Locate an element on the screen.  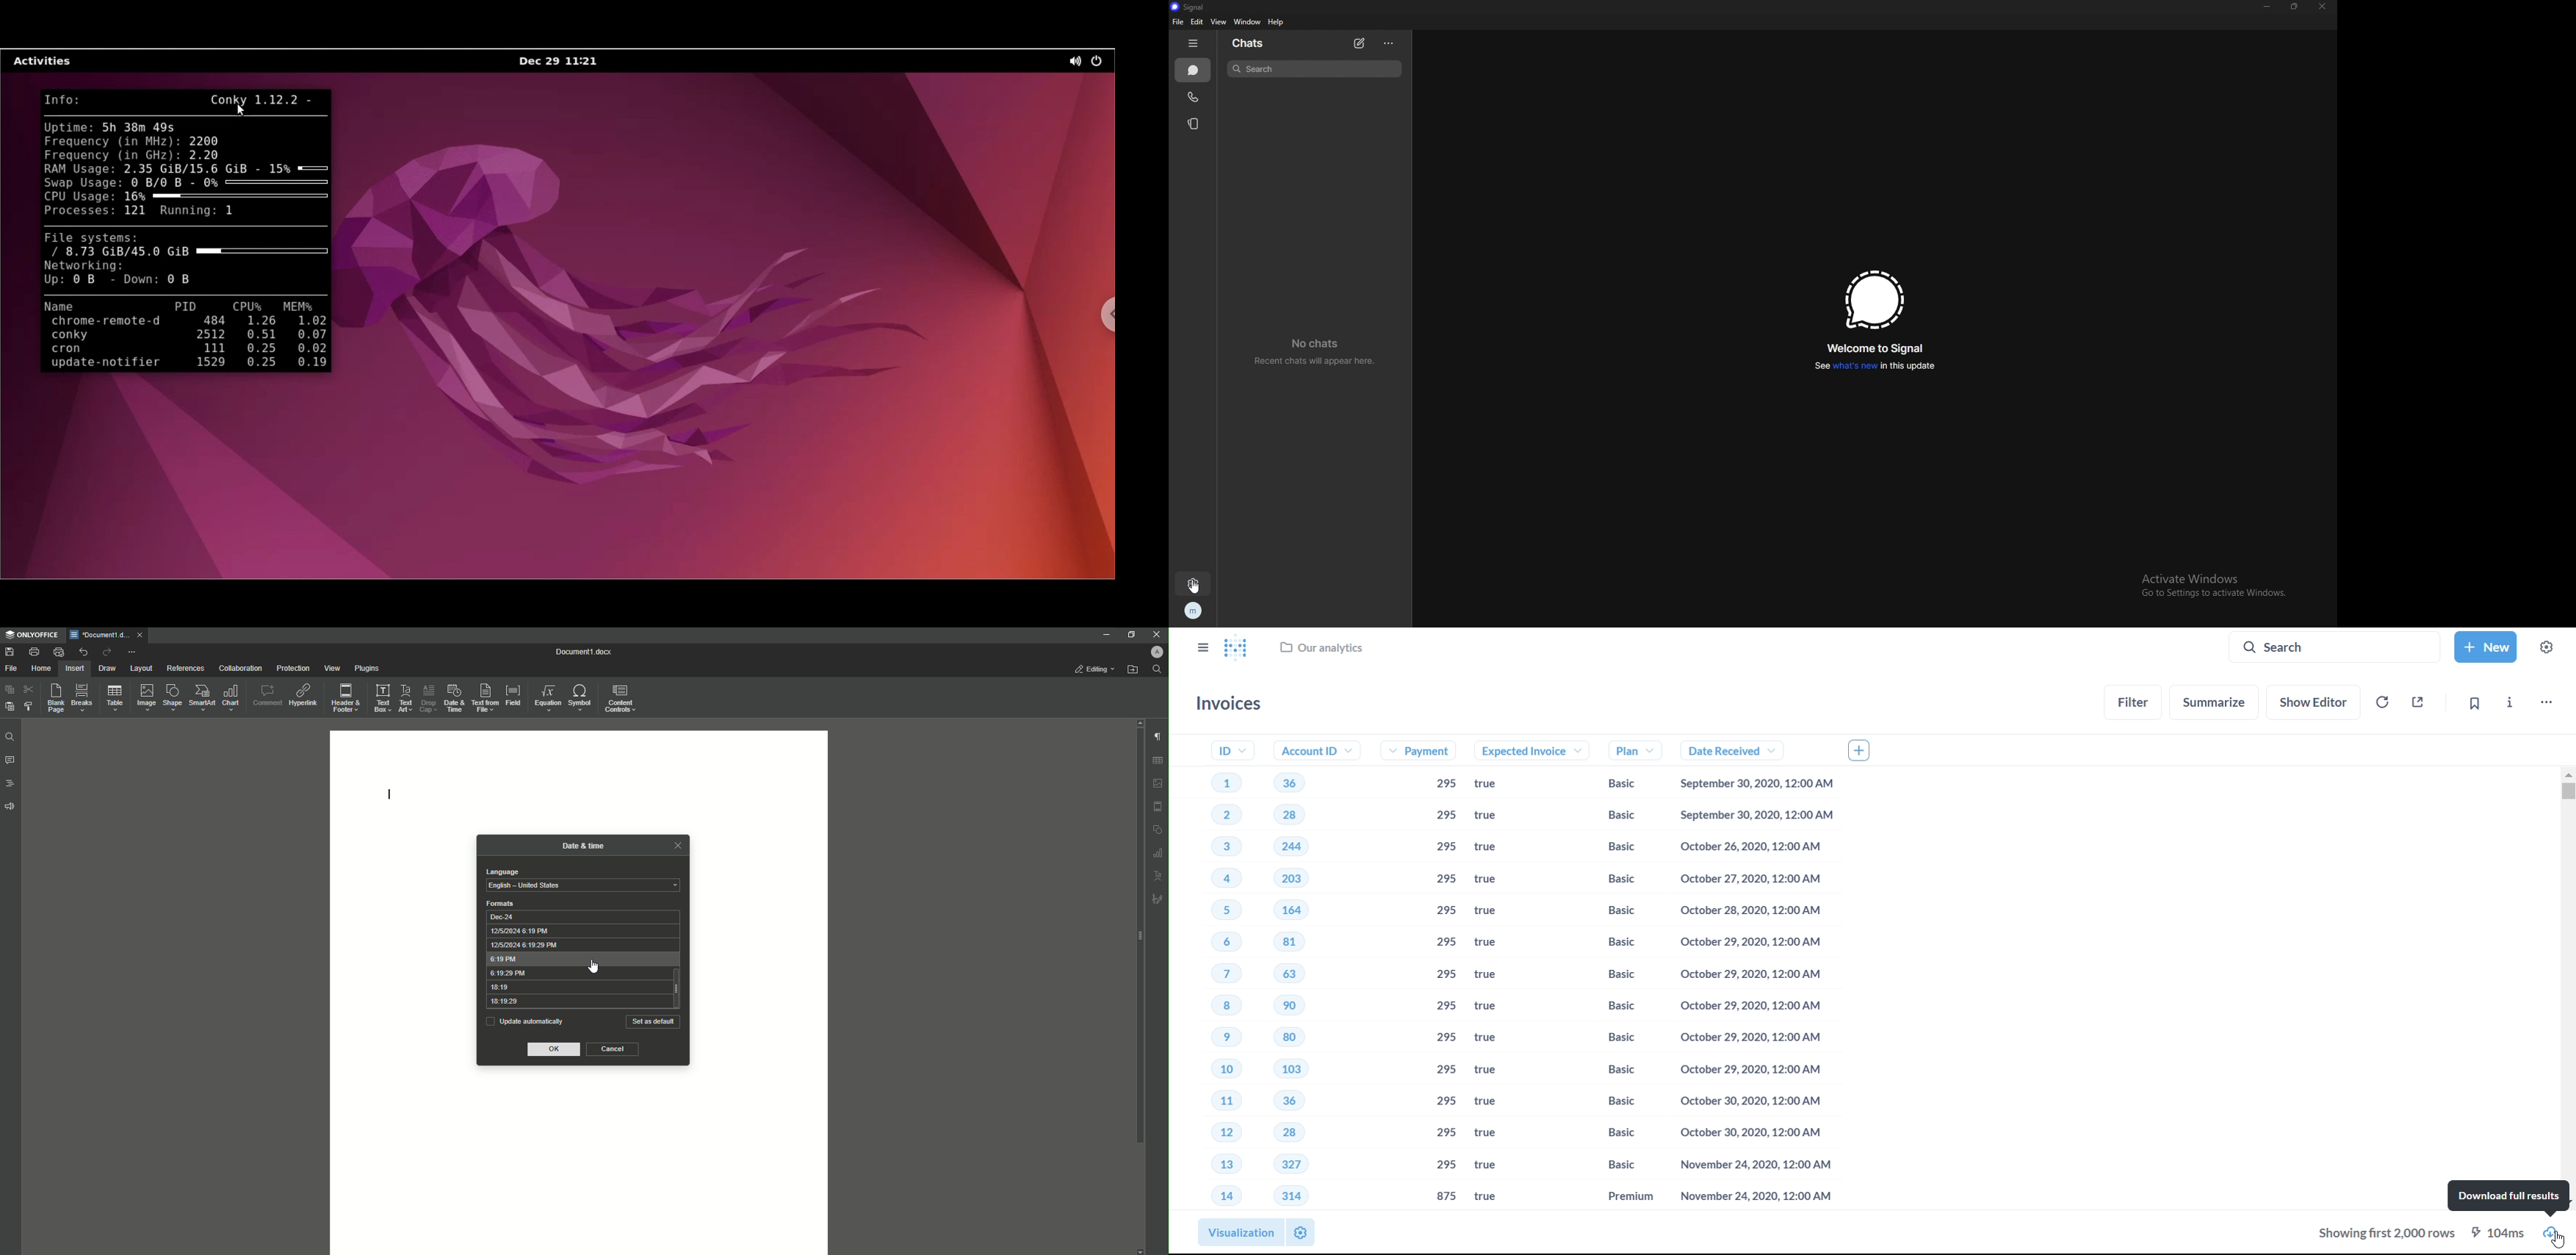
Undo is located at coordinates (82, 651).